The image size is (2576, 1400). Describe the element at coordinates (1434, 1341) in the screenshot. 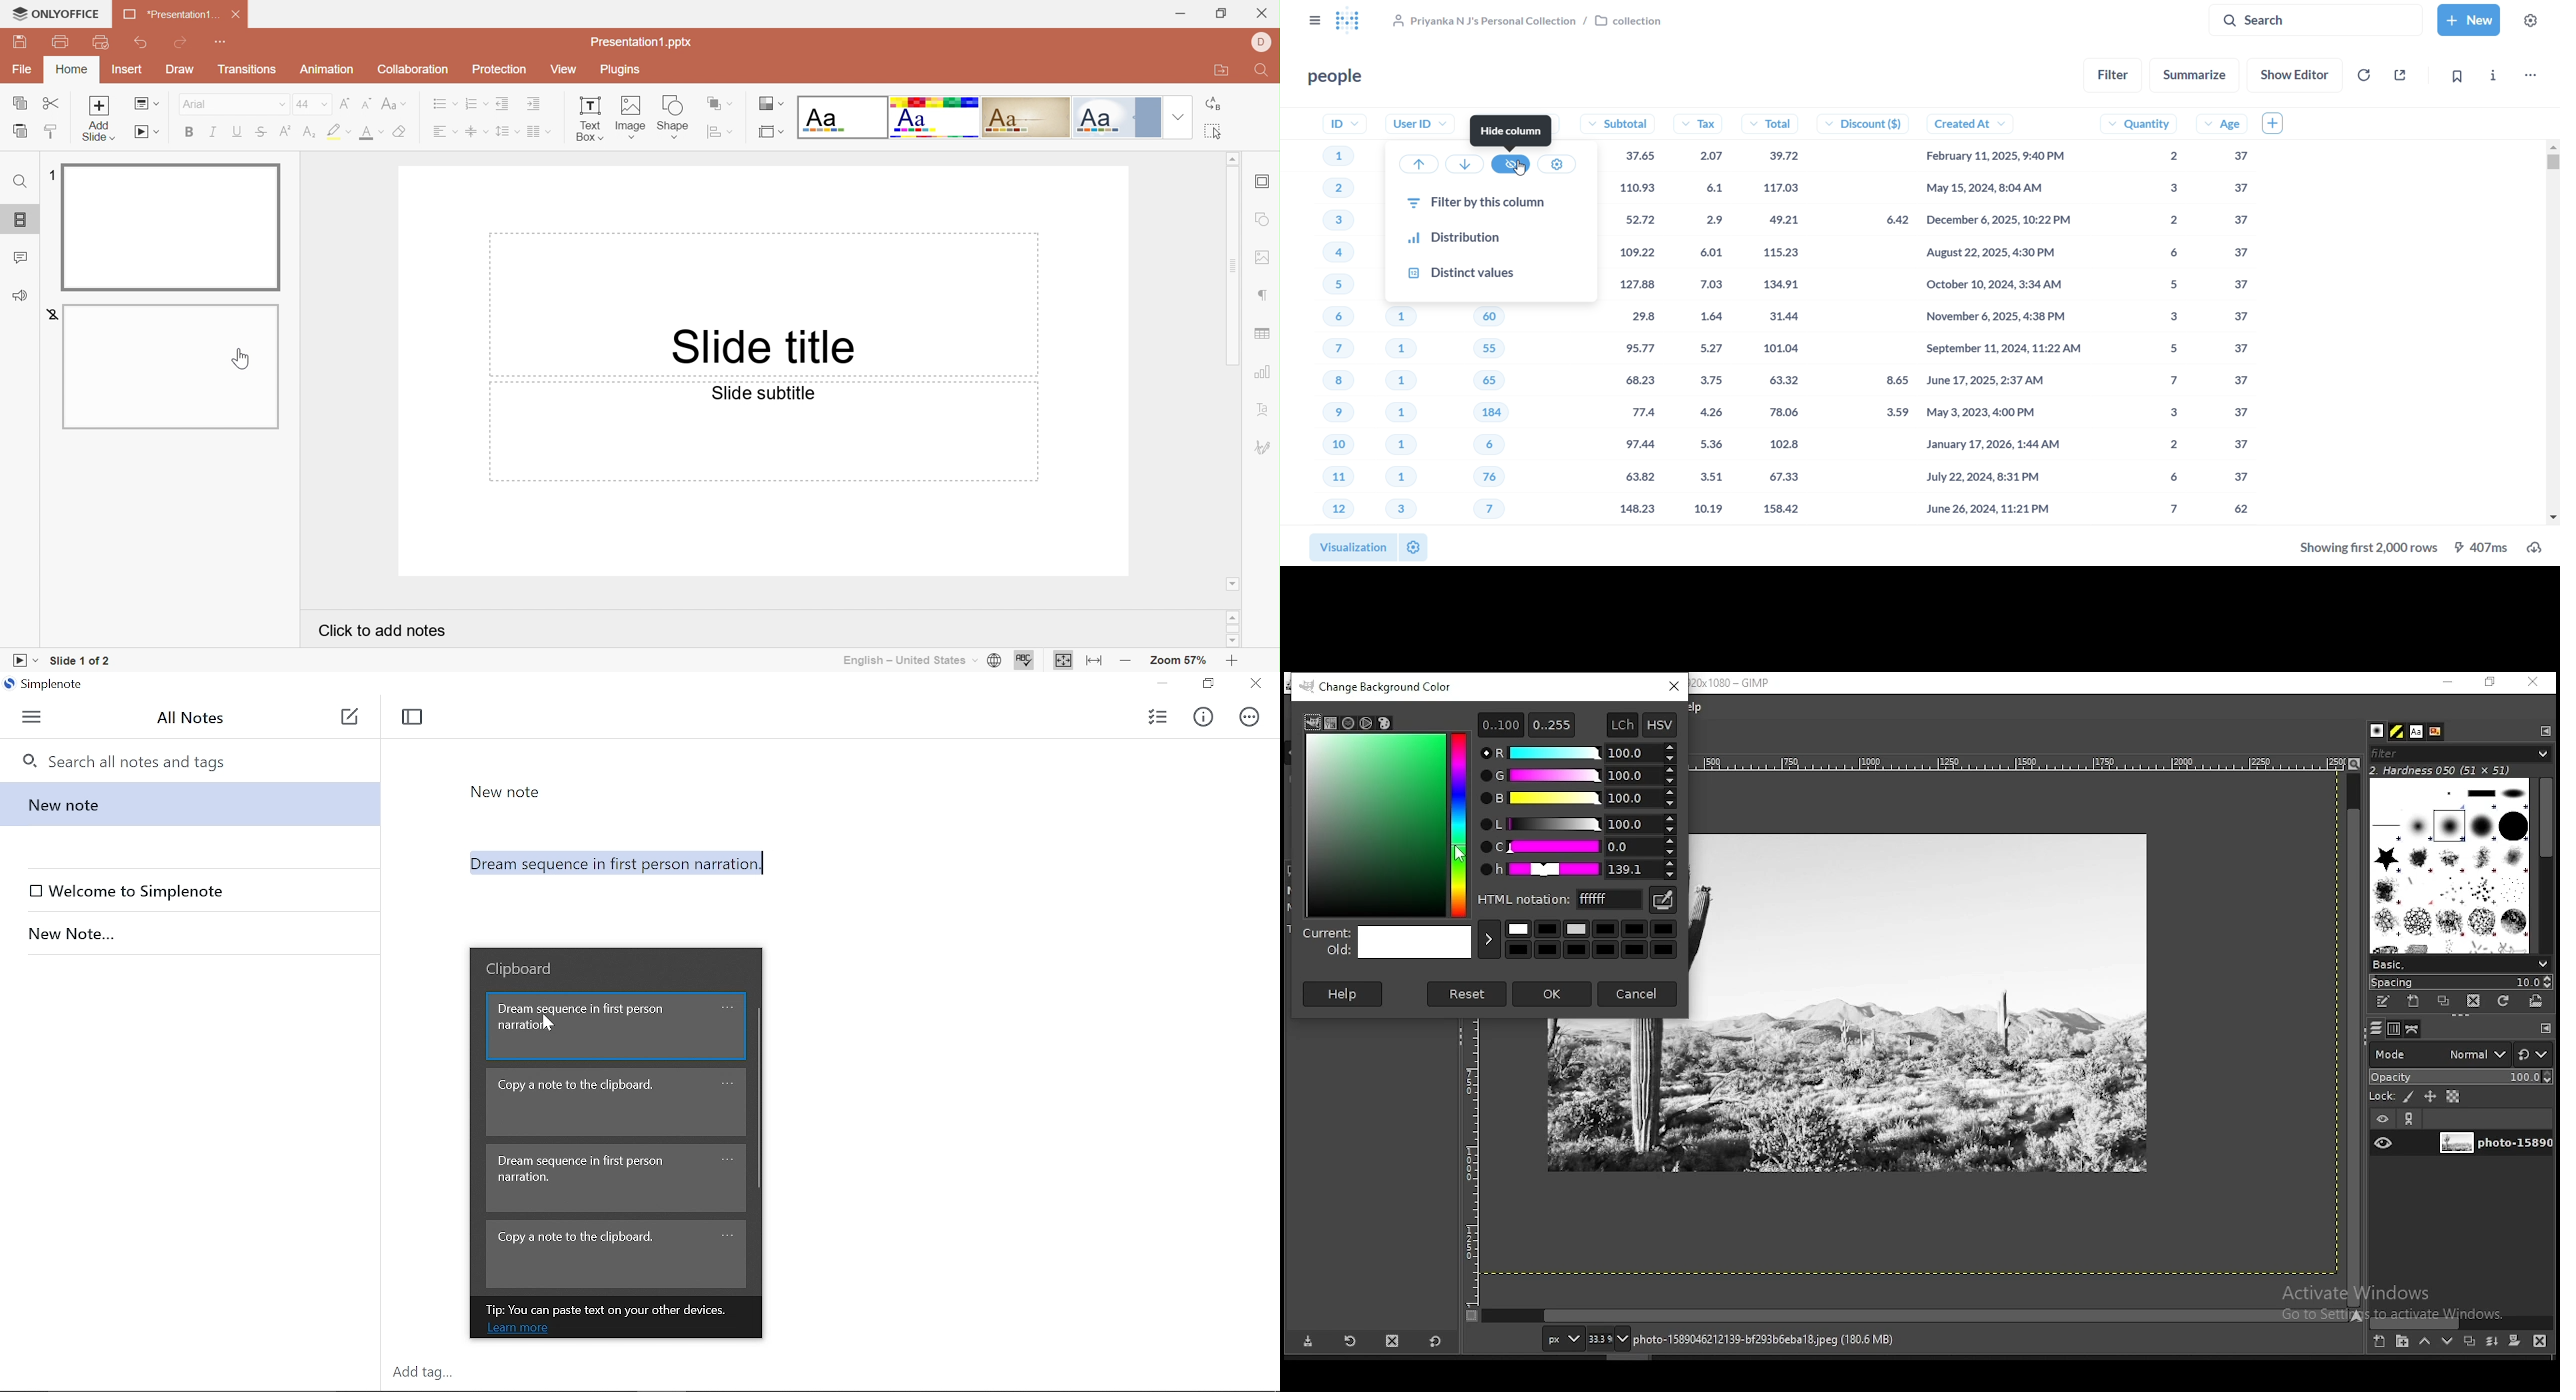

I see `reset to defaults` at that location.